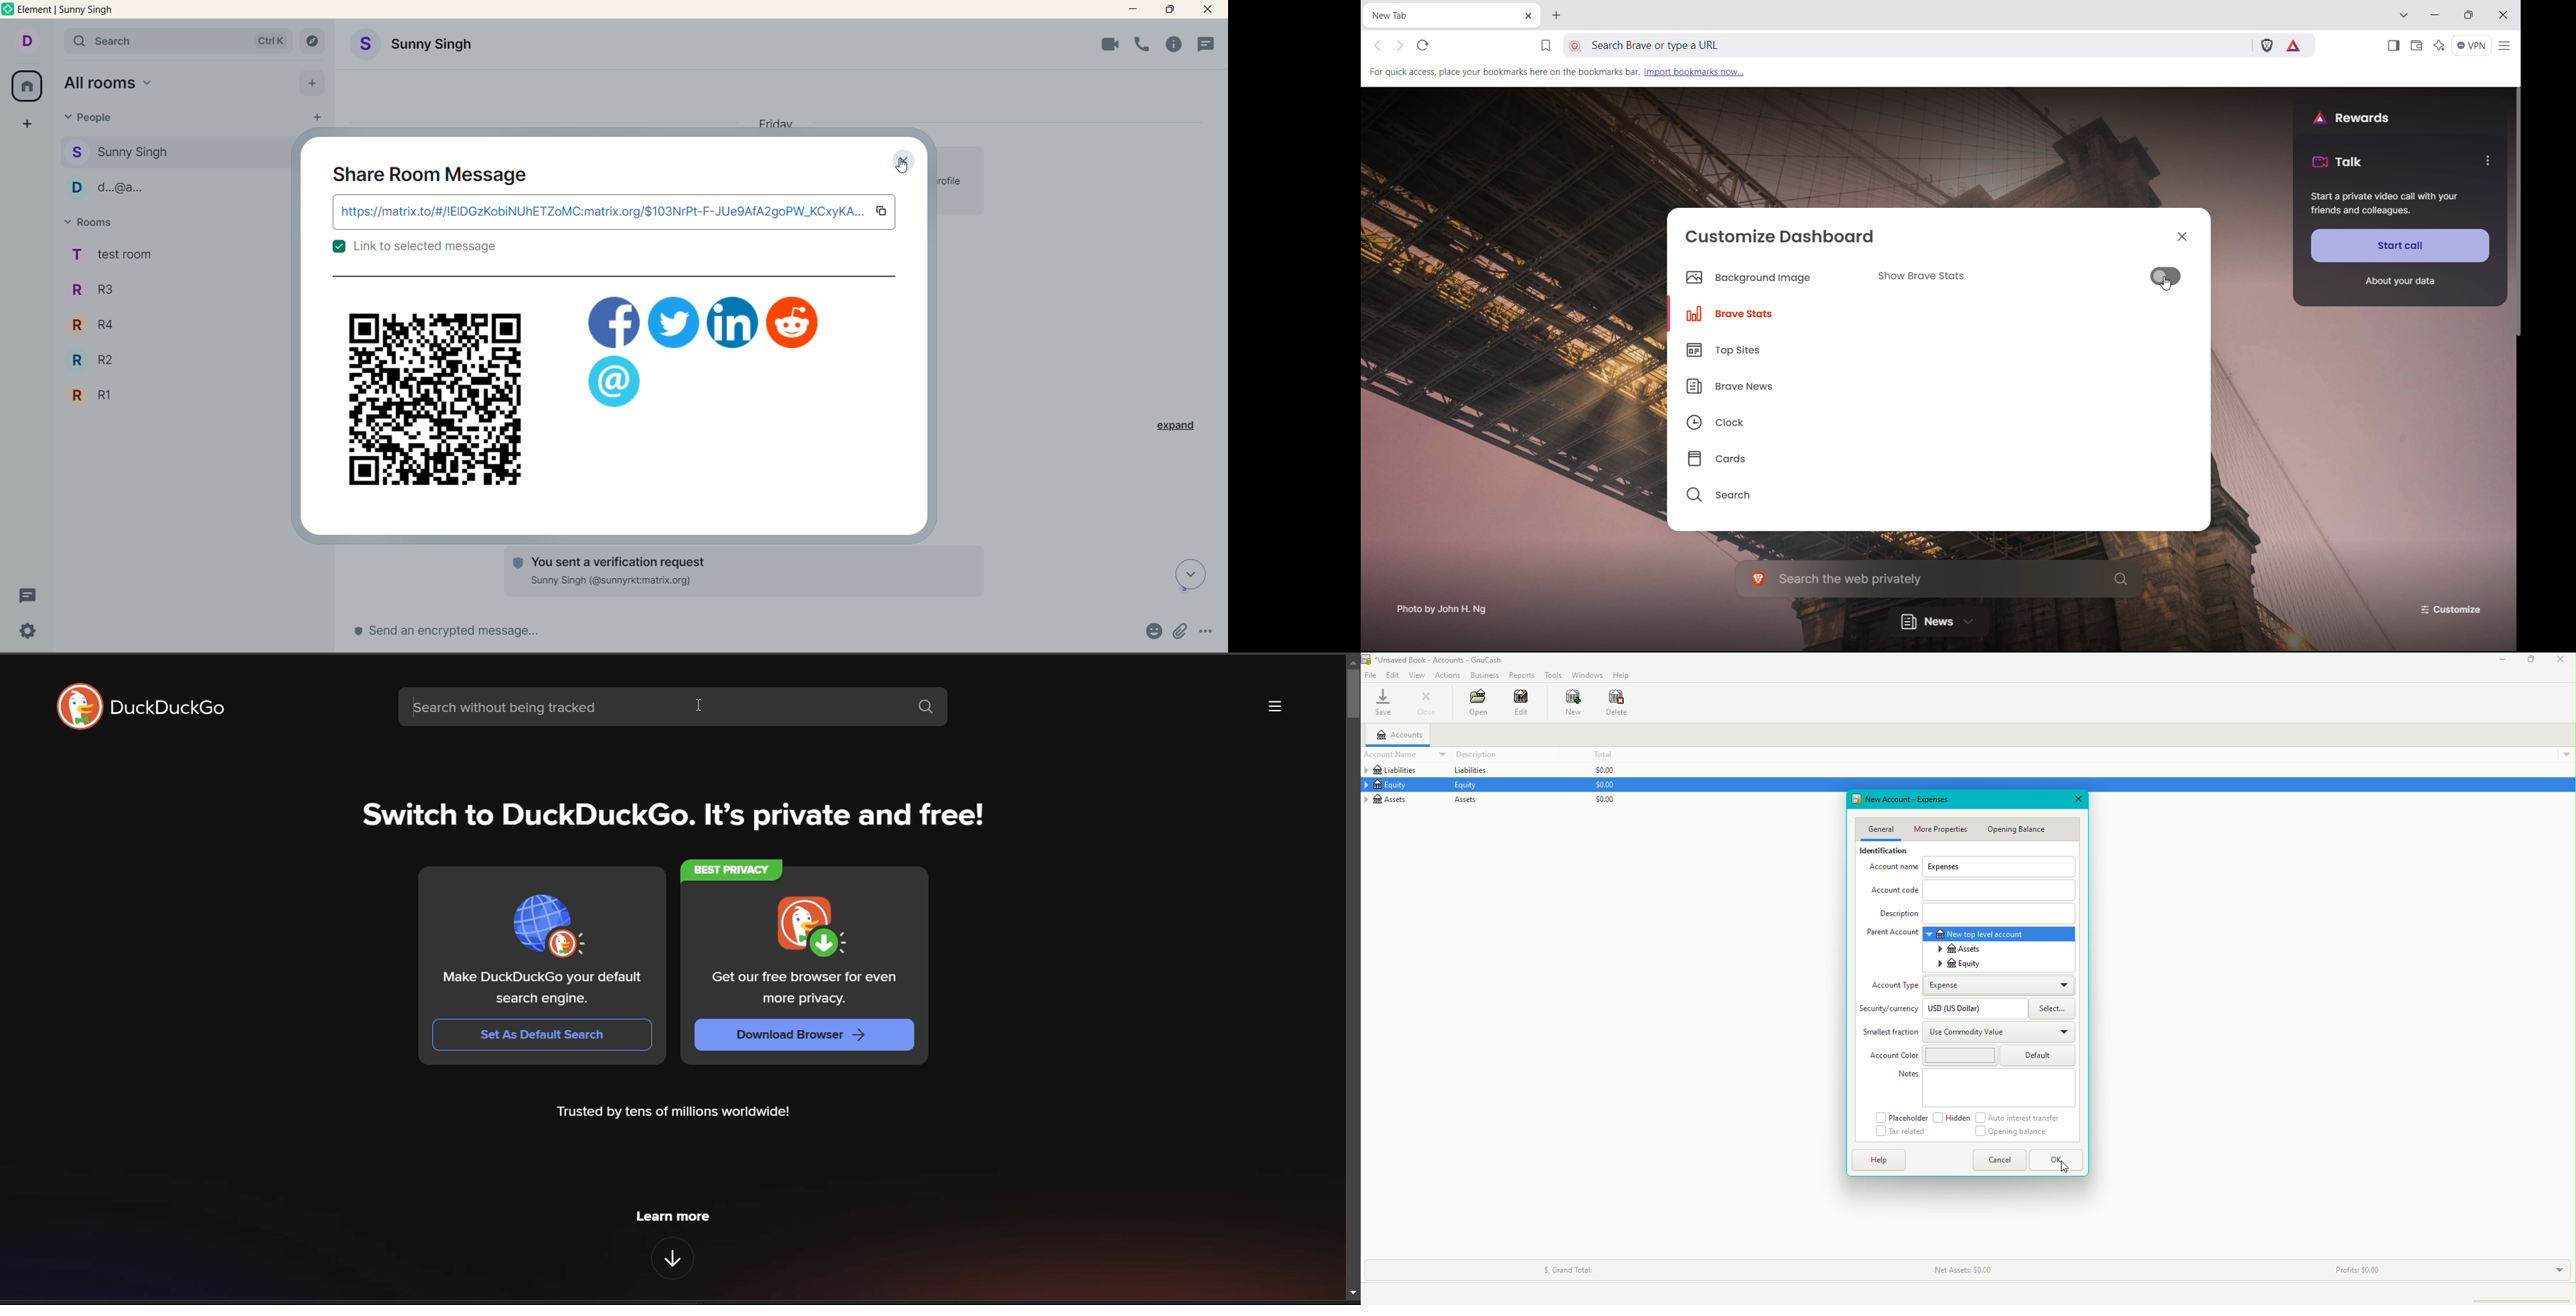  What do you see at coordinates (1881, 829) in the screenshot?
I see `General` at bounding box center [1881, 829].